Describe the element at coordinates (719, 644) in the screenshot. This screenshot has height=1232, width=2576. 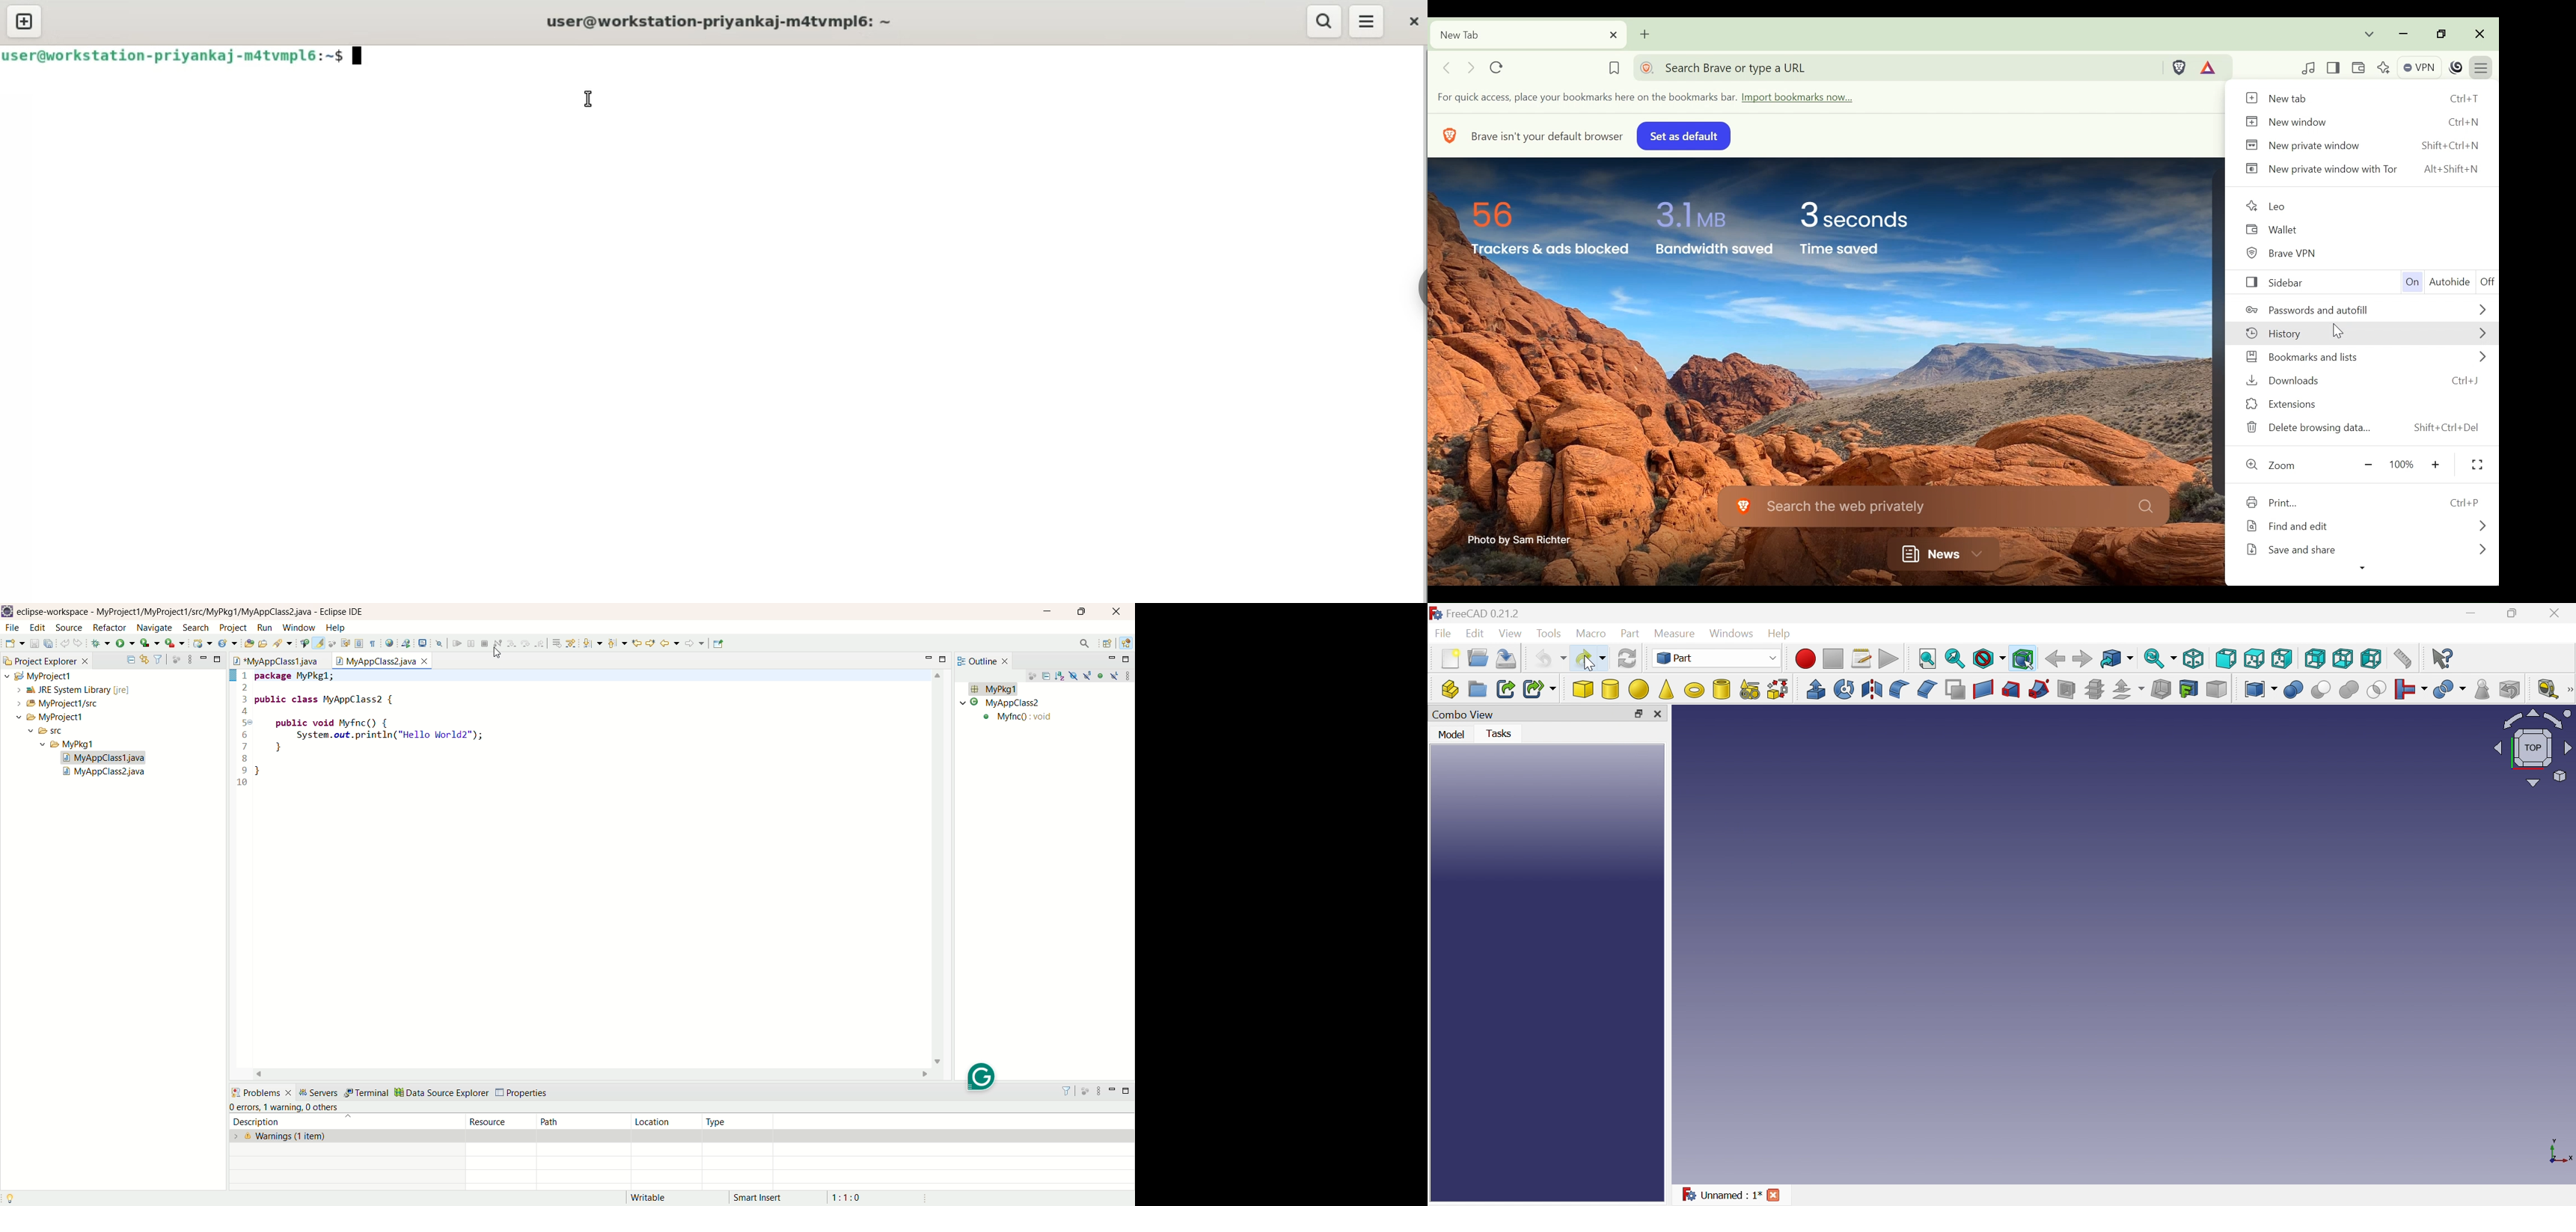
I see `Pin editor` at that location.